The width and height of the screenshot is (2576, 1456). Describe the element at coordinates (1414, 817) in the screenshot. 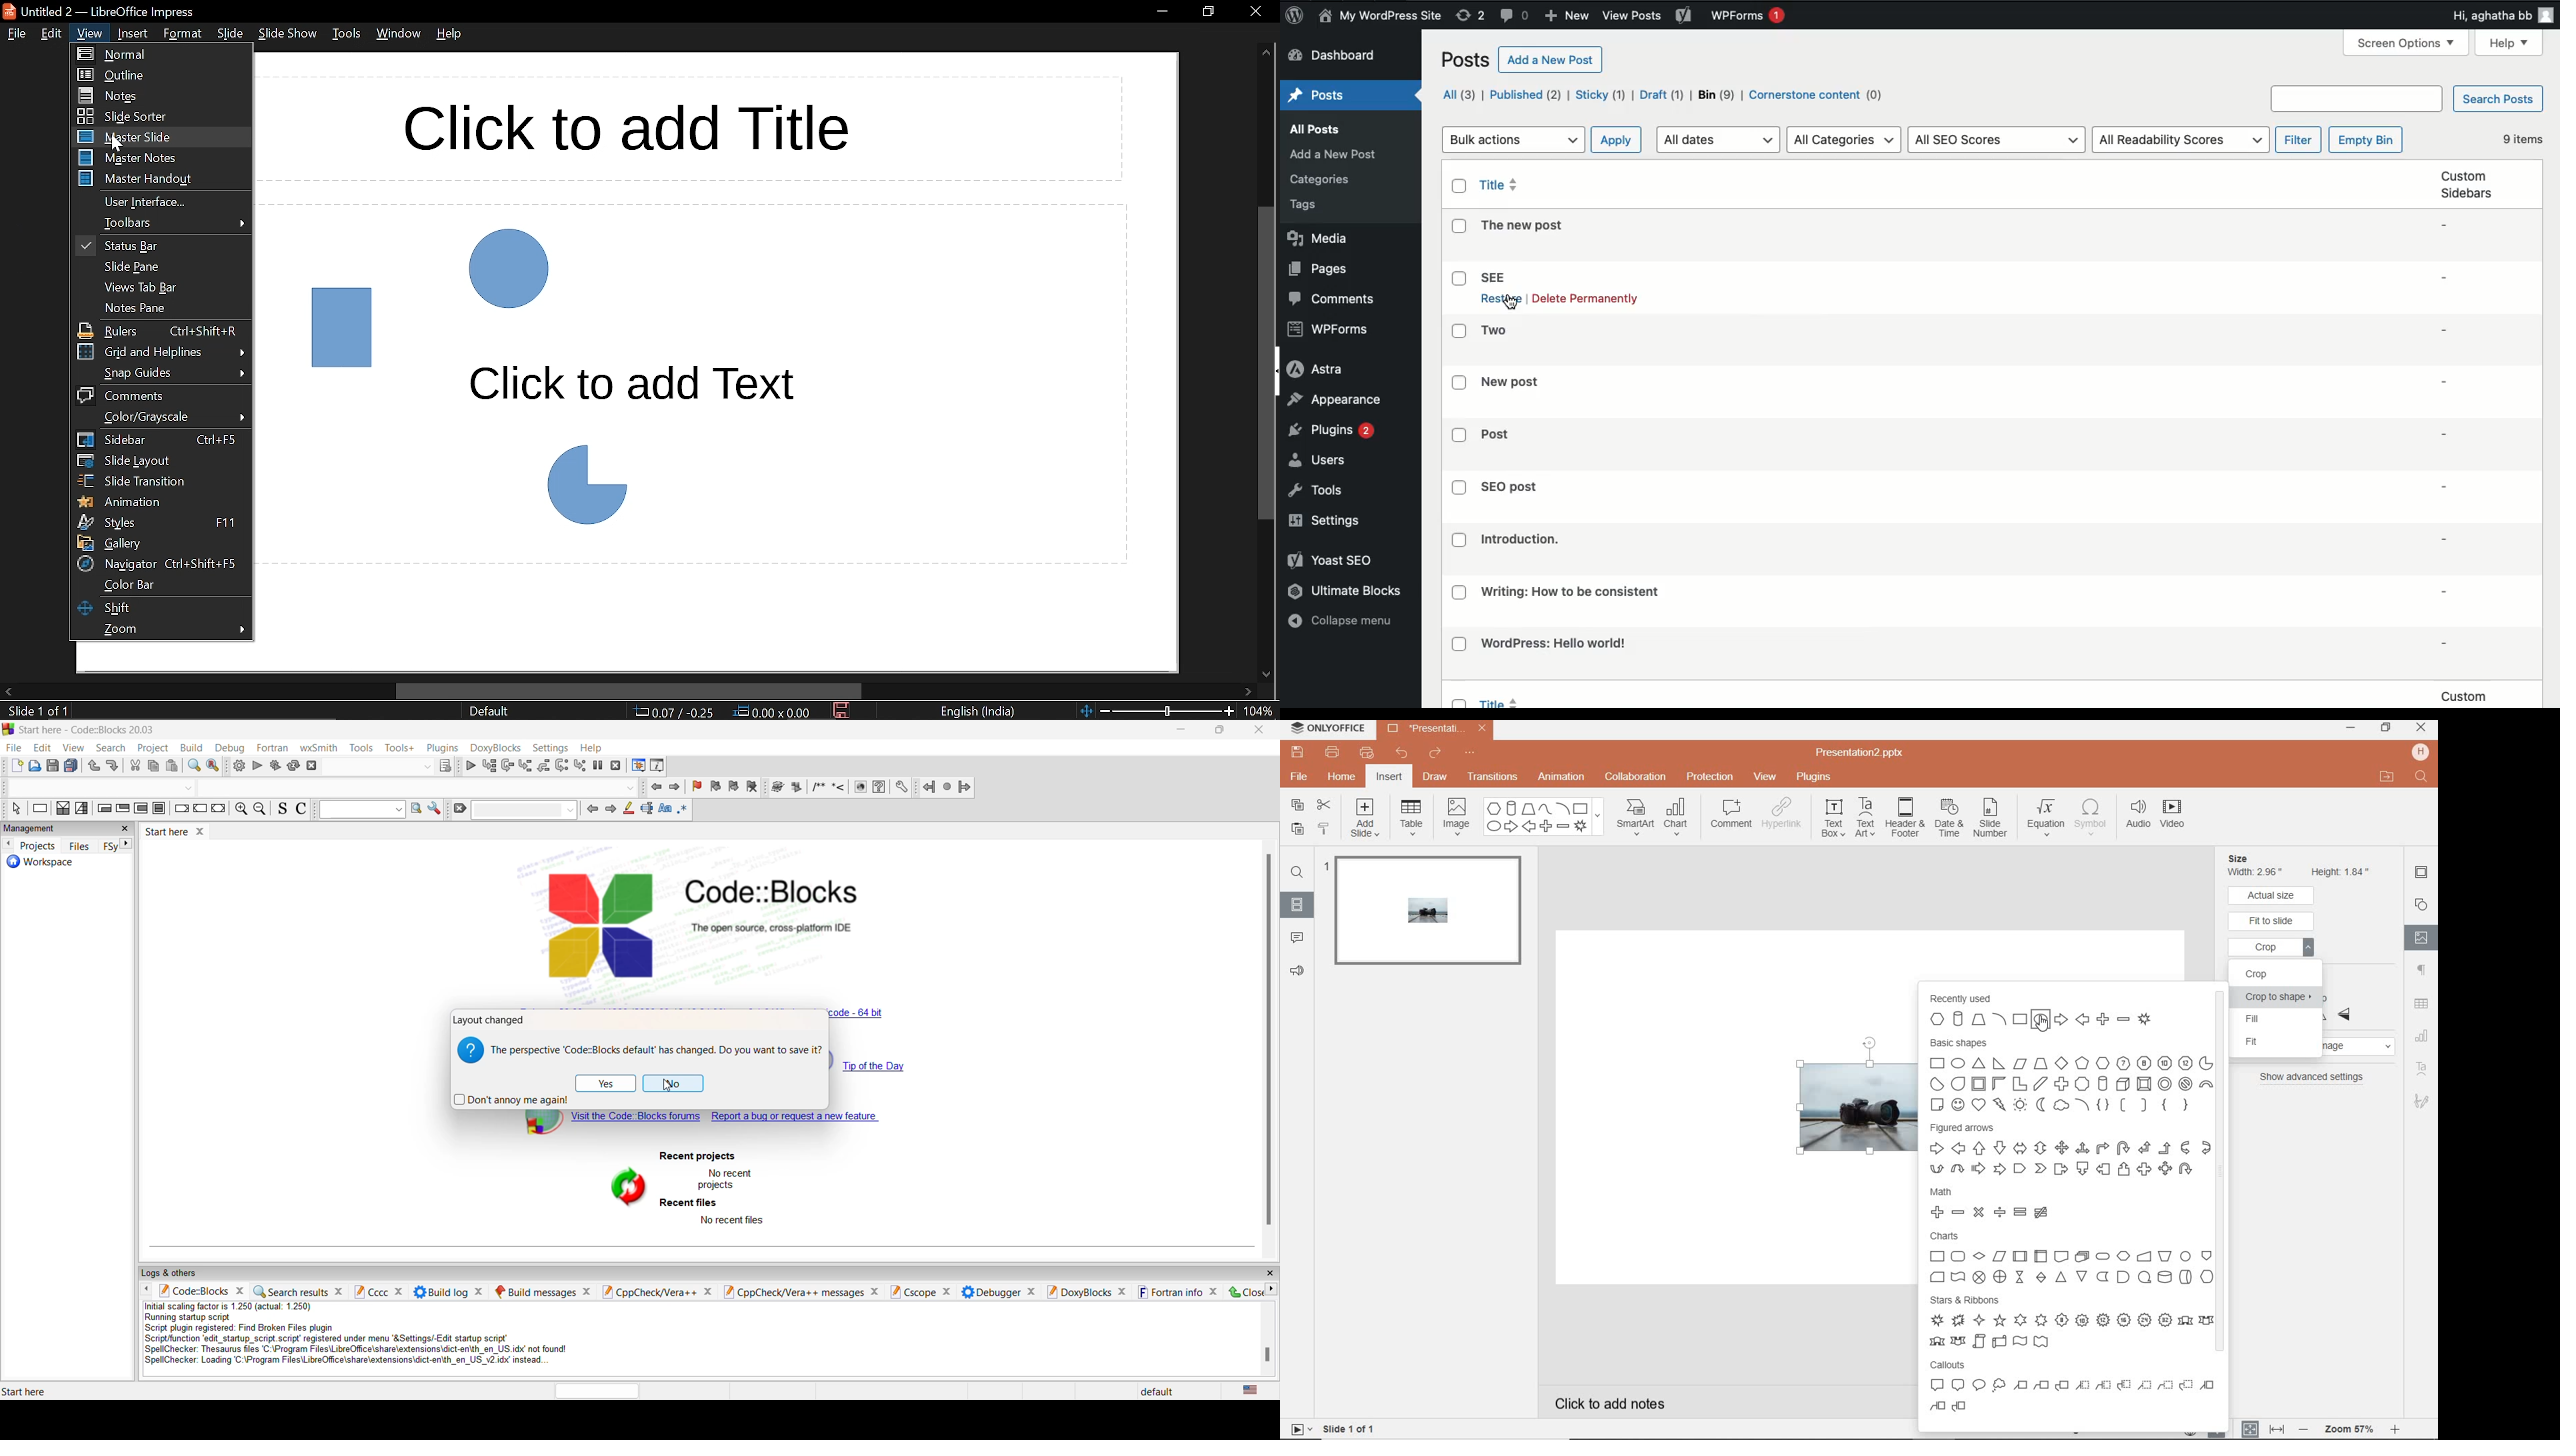

I see `table` at that location.